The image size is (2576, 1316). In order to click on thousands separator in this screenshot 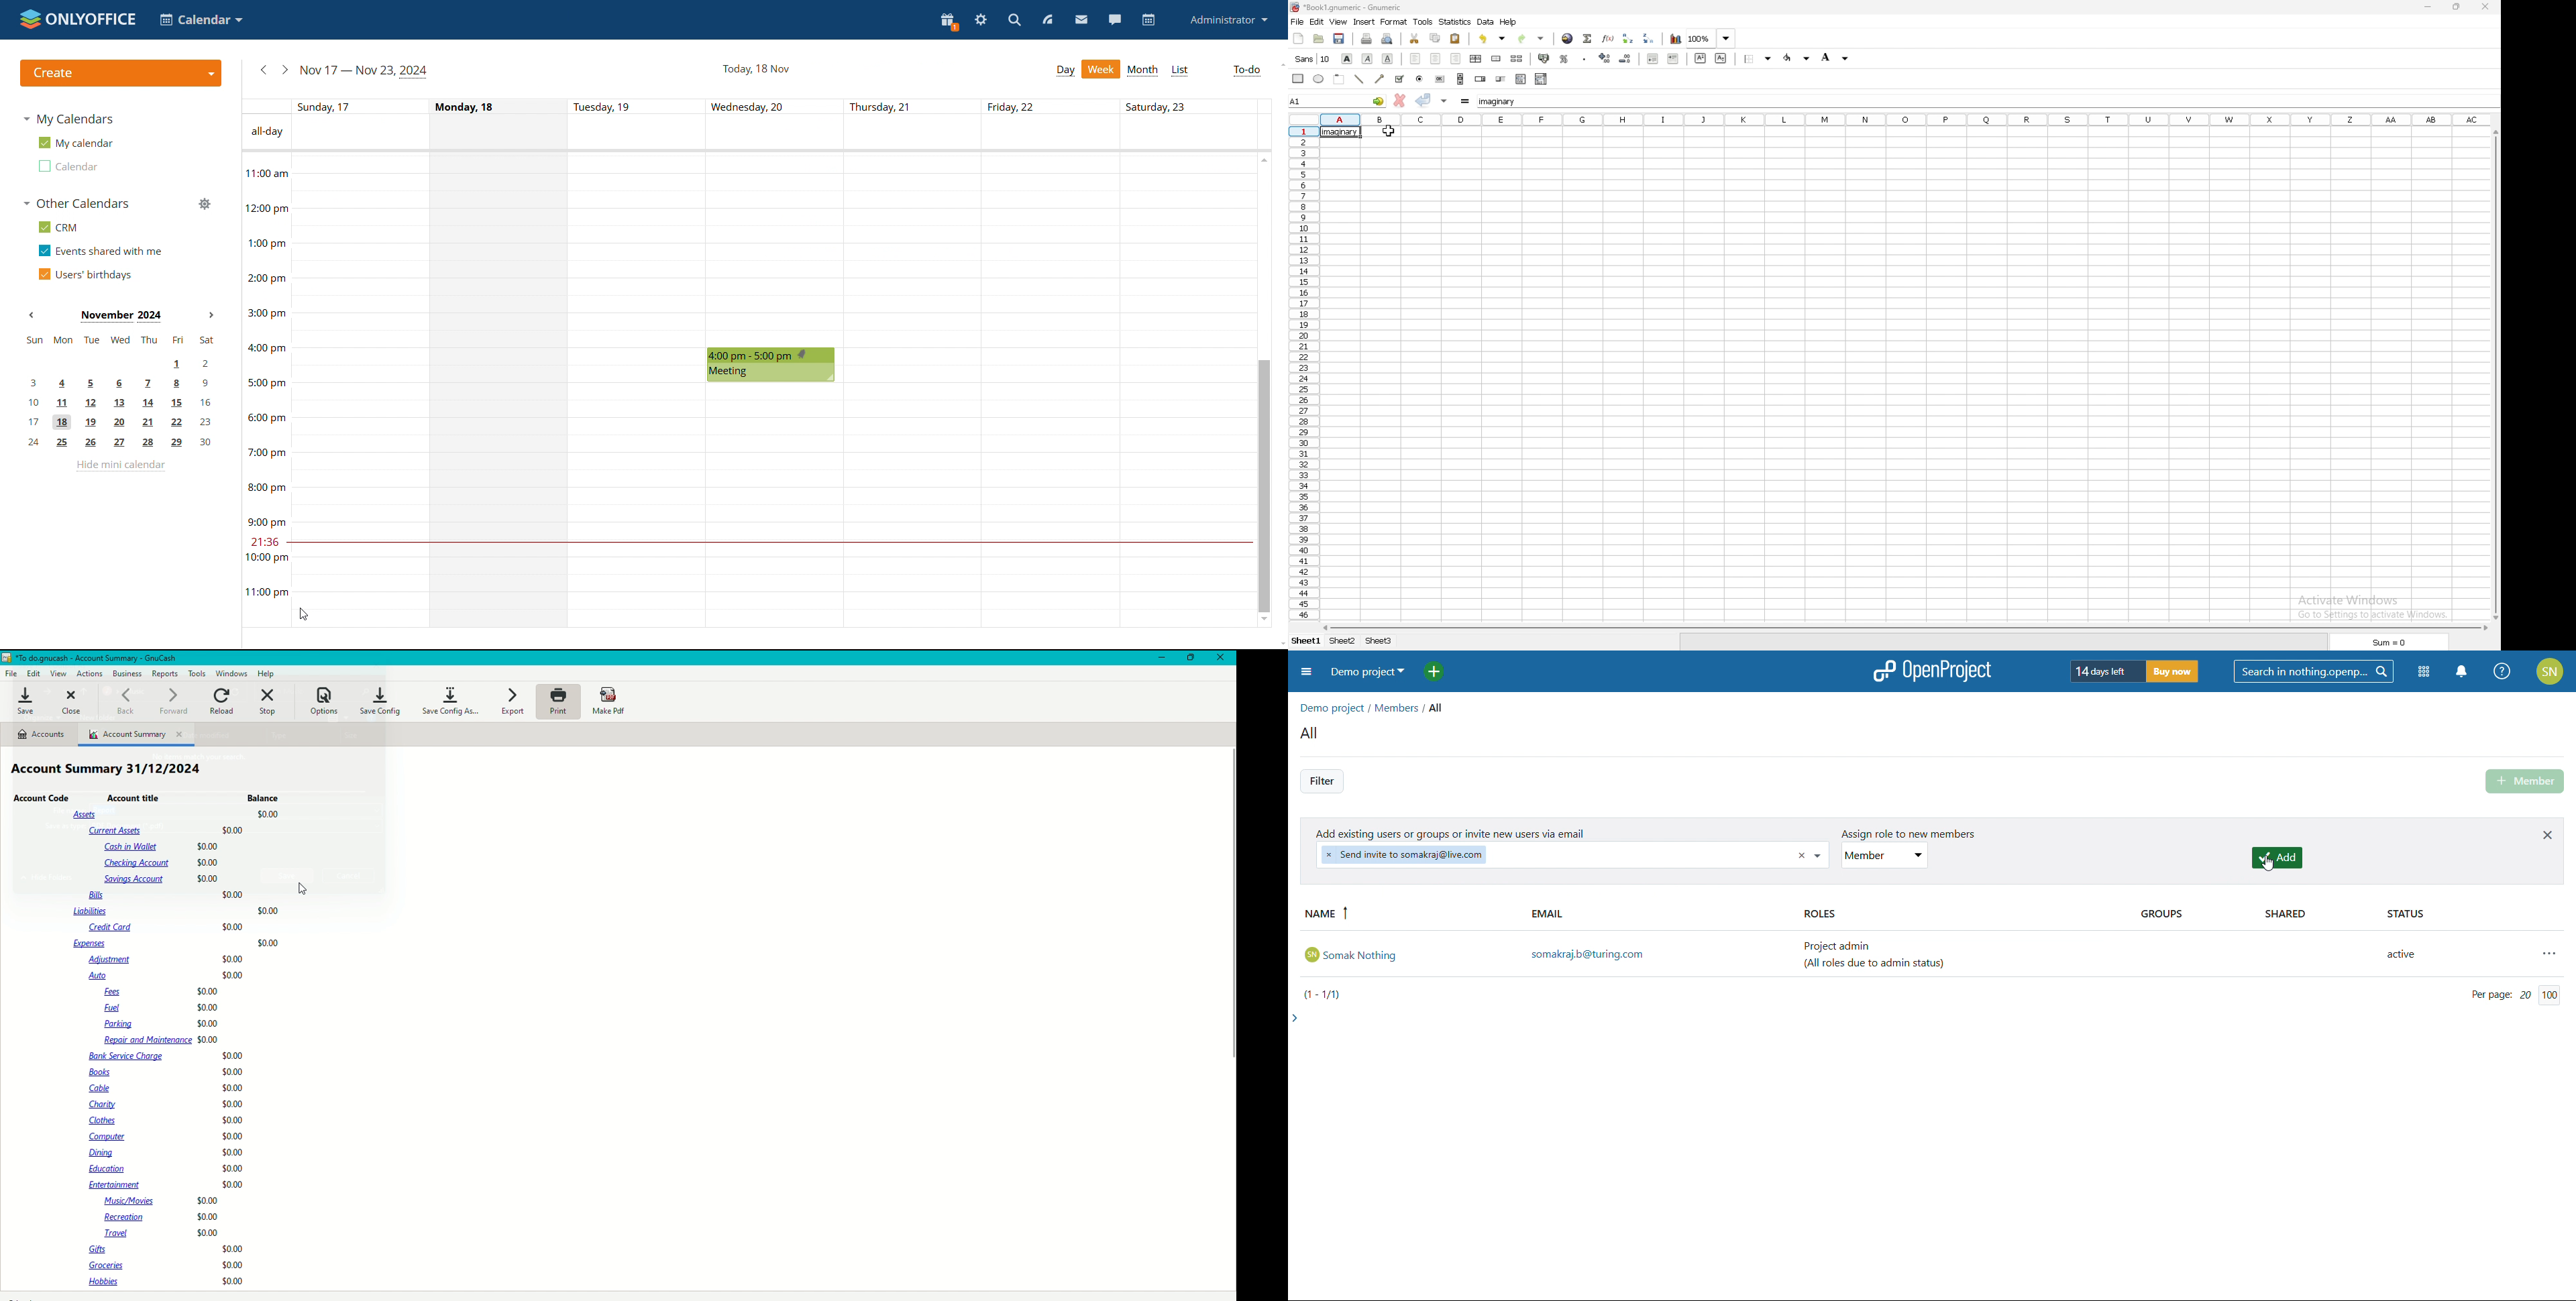, I will do `click(1586, 57)`.